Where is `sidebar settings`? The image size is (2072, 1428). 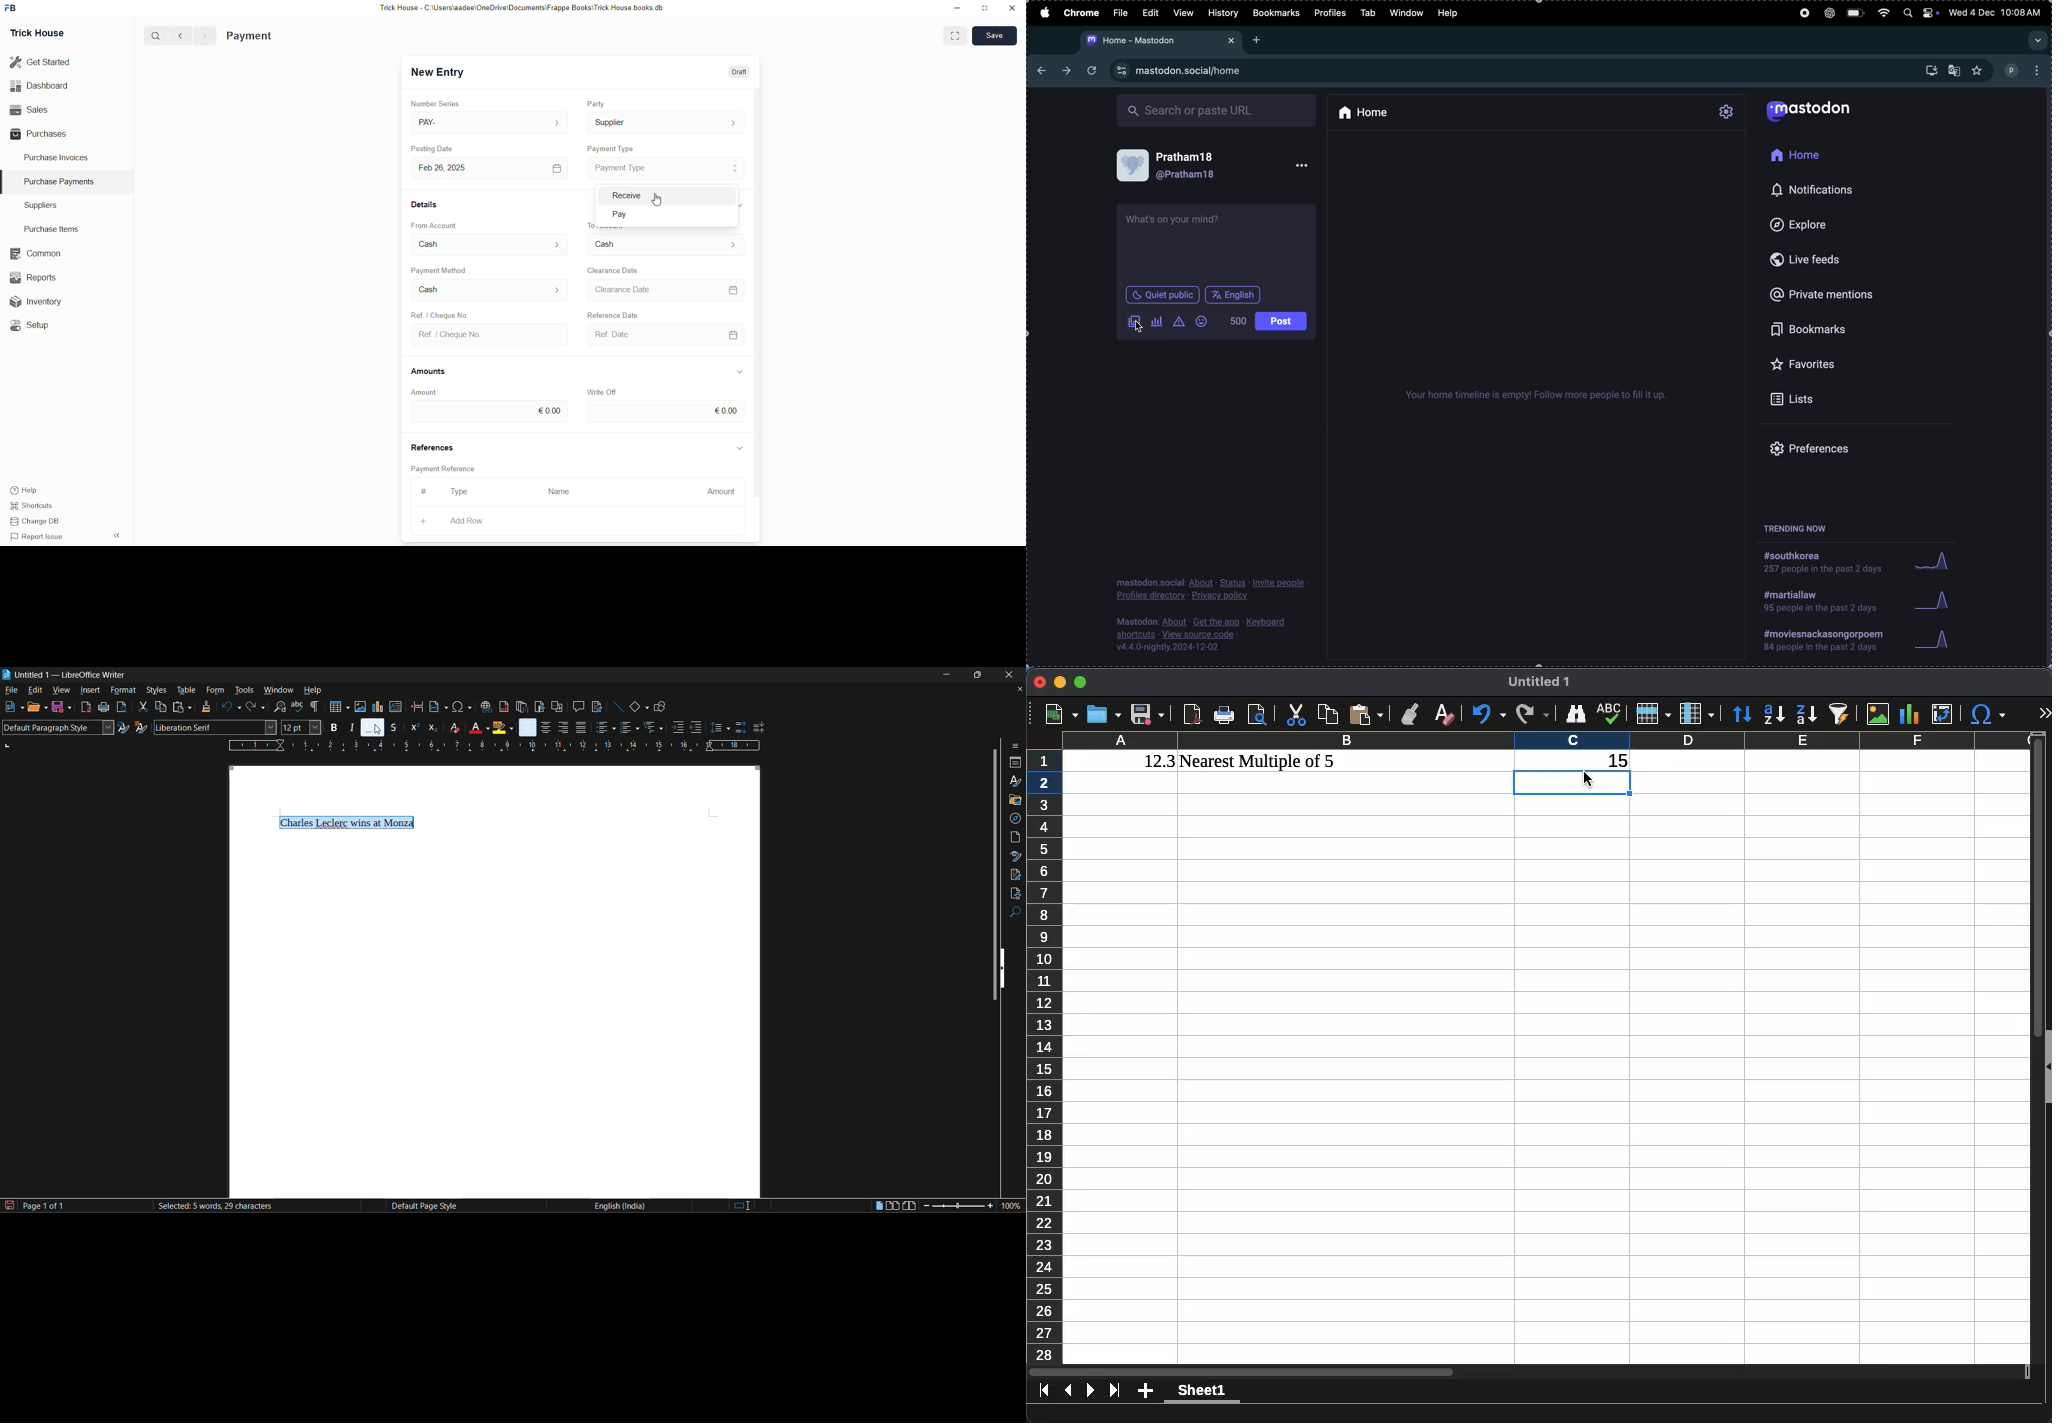 sidebar settings is located at coordinates (1016, 746).